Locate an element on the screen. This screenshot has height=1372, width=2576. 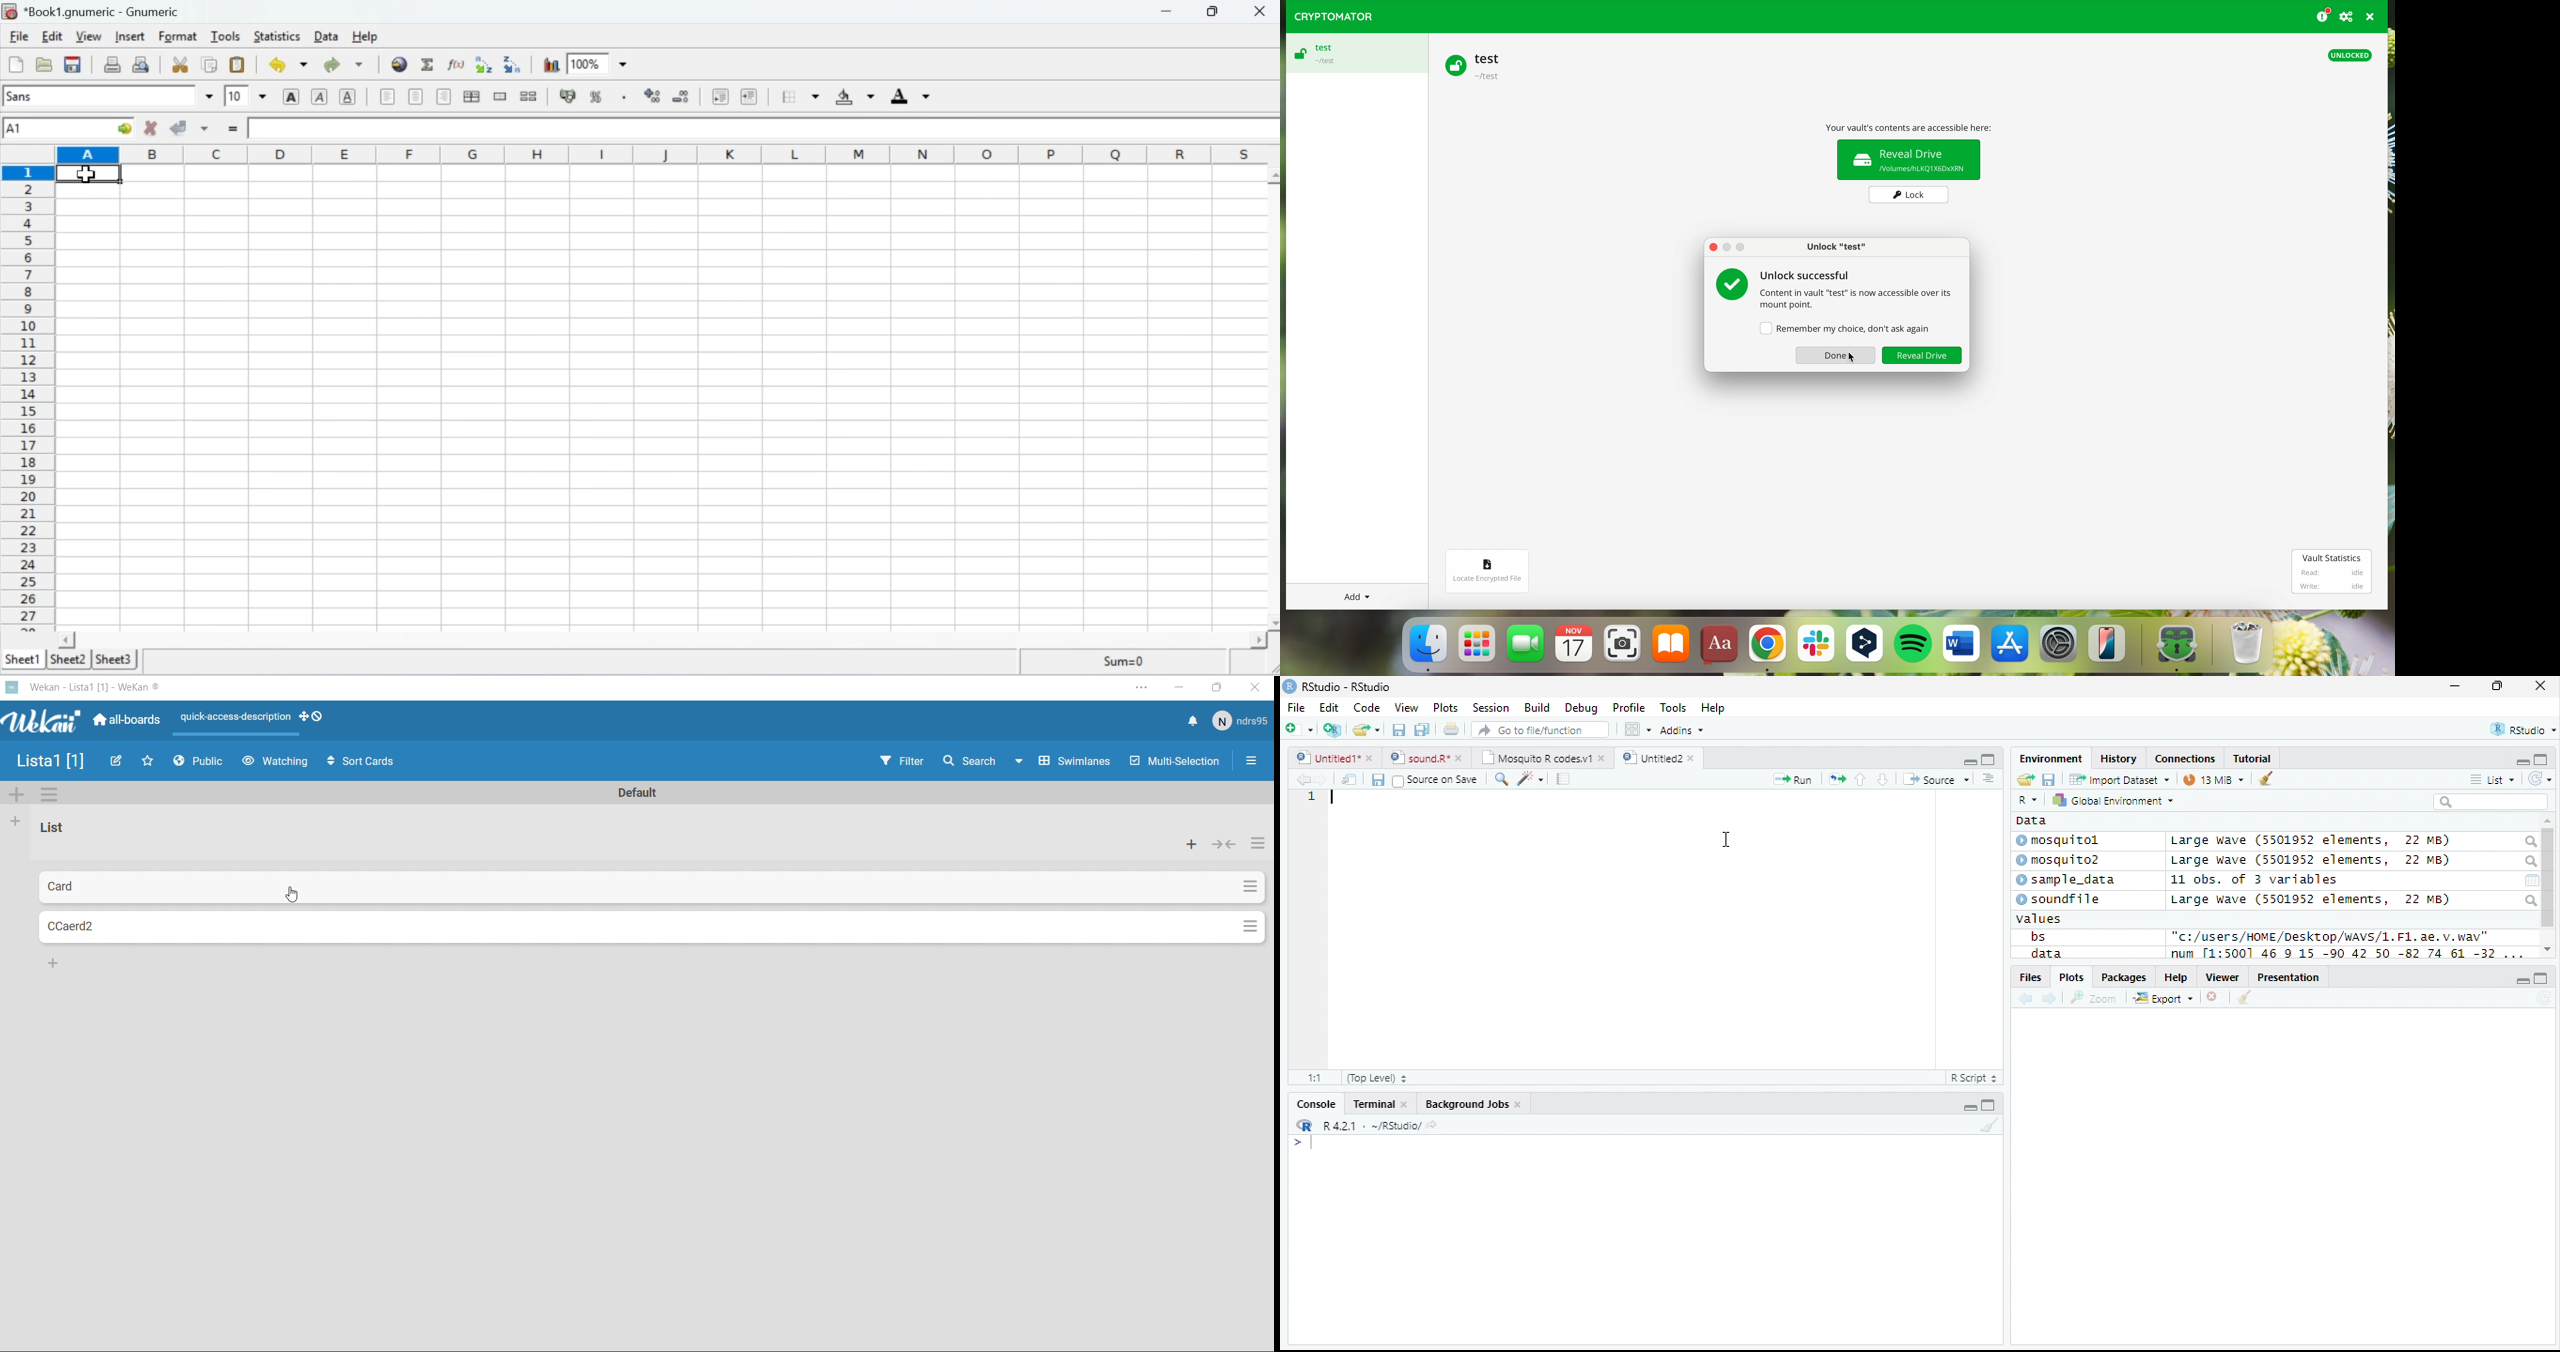
Statistics is located at coordinates (276, 36).